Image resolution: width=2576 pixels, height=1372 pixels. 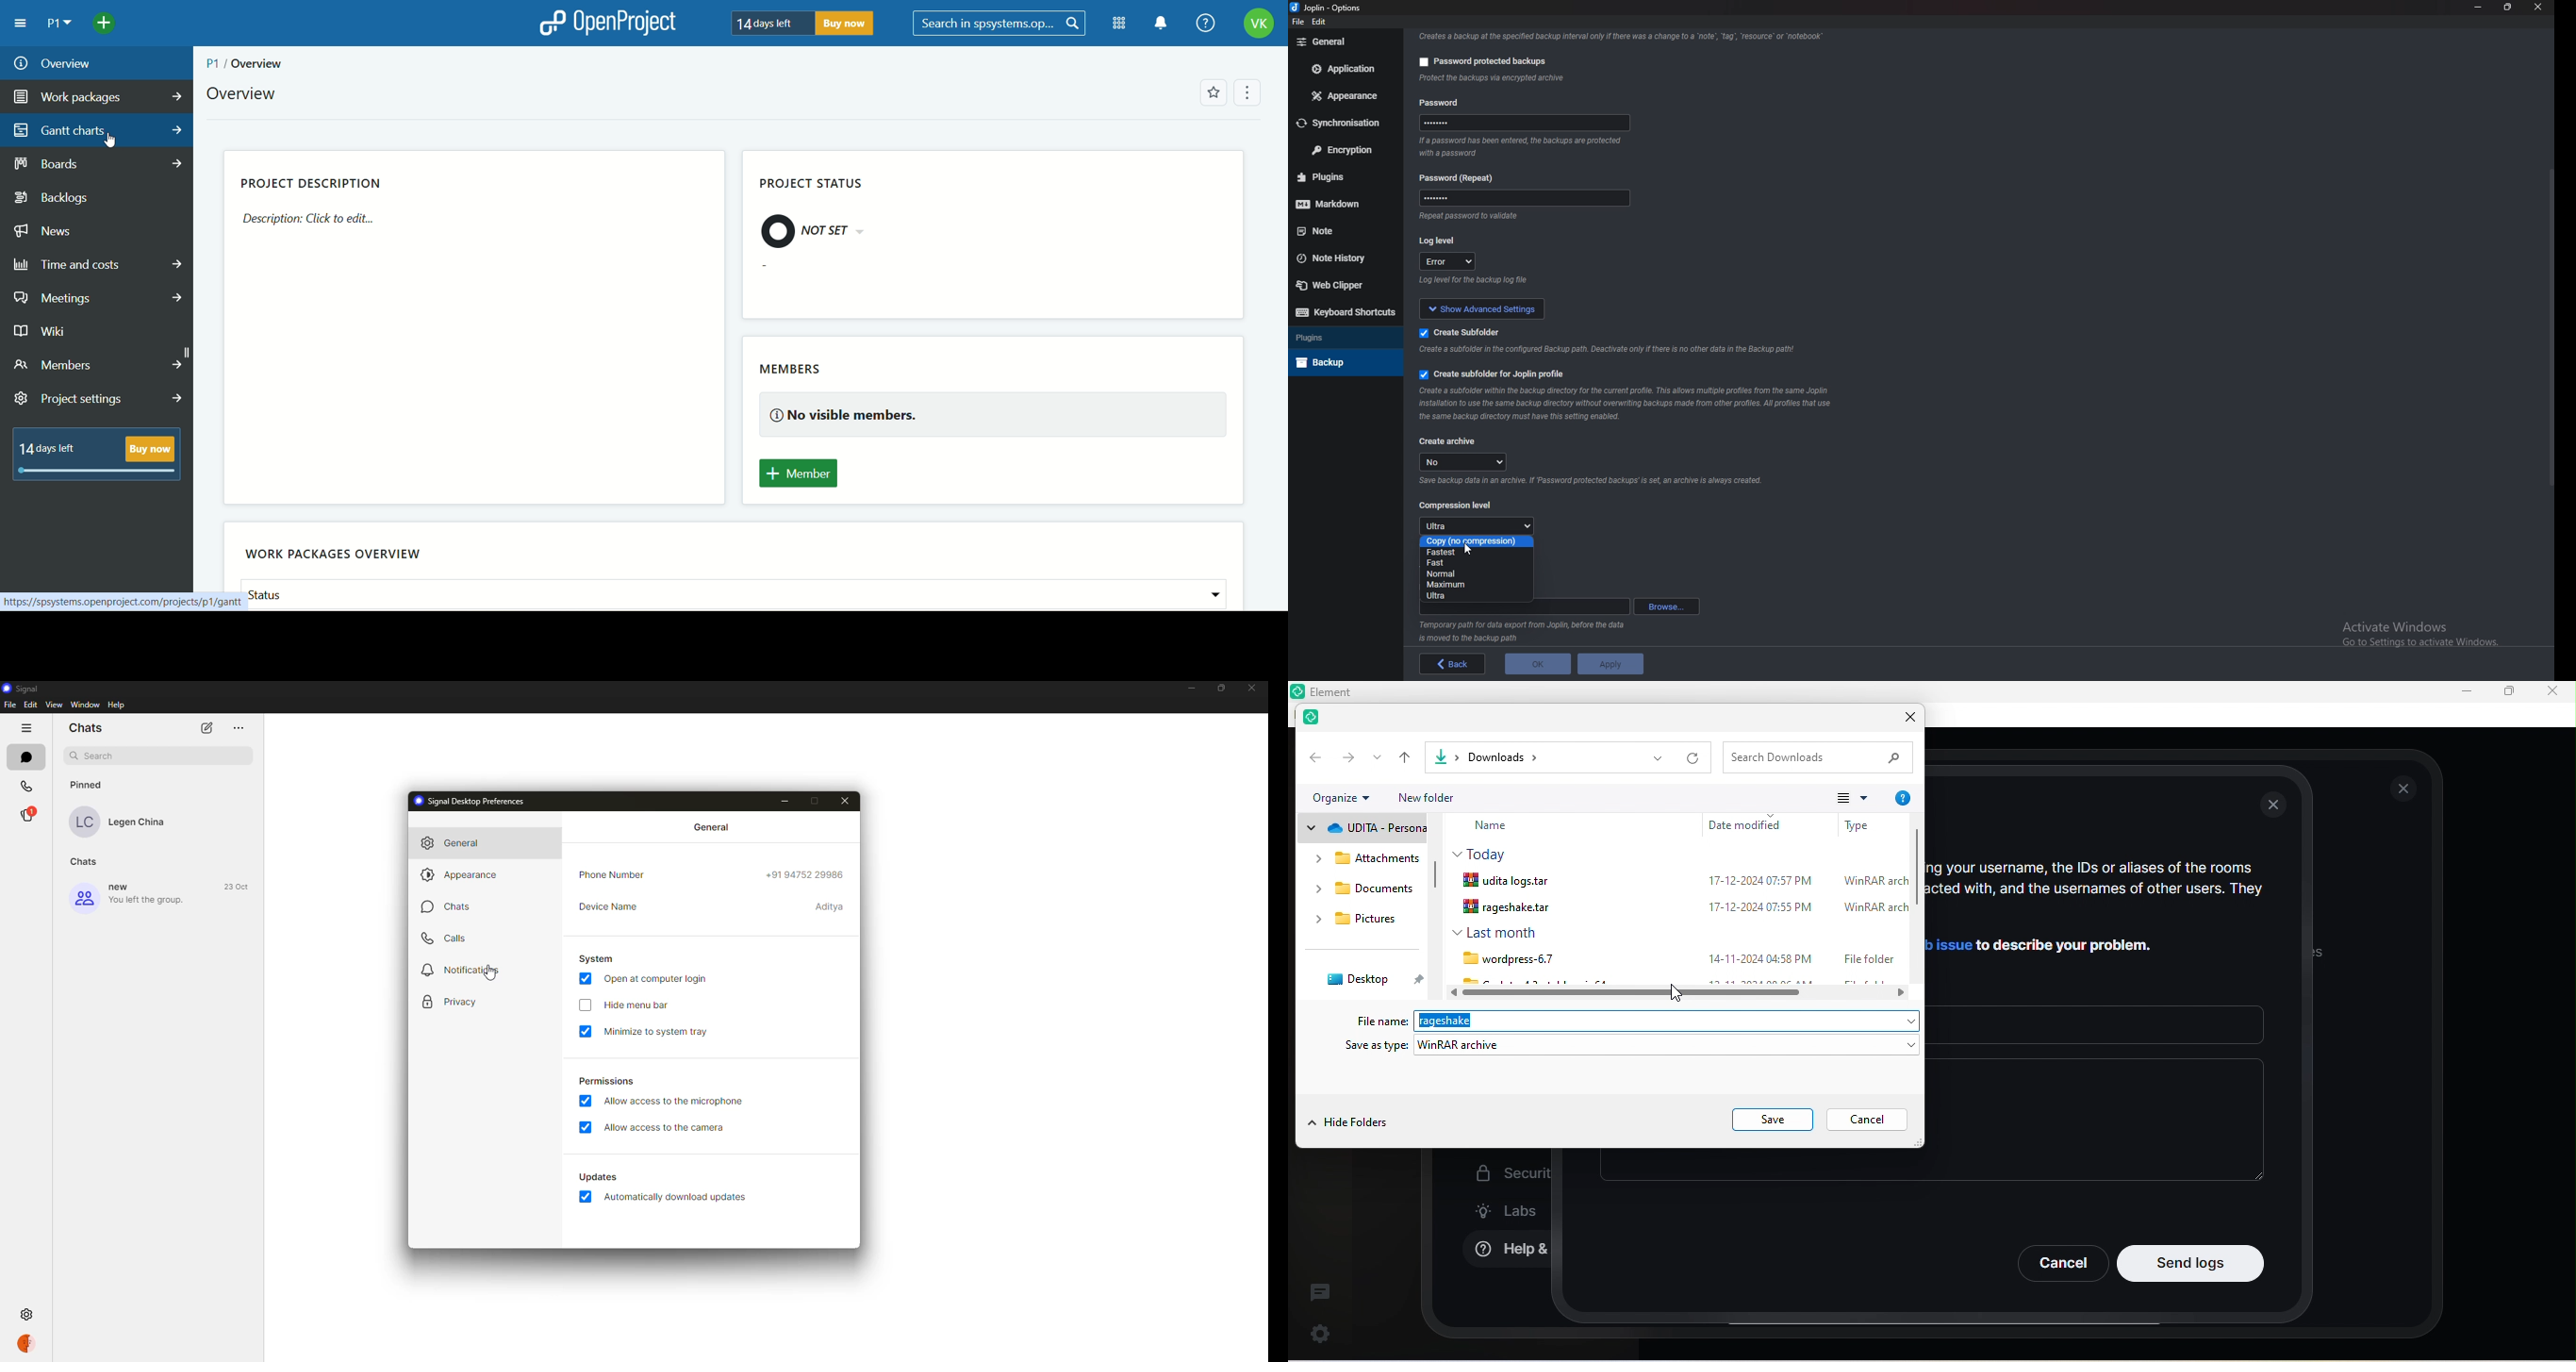 What do you see at coordinates (2551, 690) in the screenshot?
I see `close` at bounding box center [2551, 690].